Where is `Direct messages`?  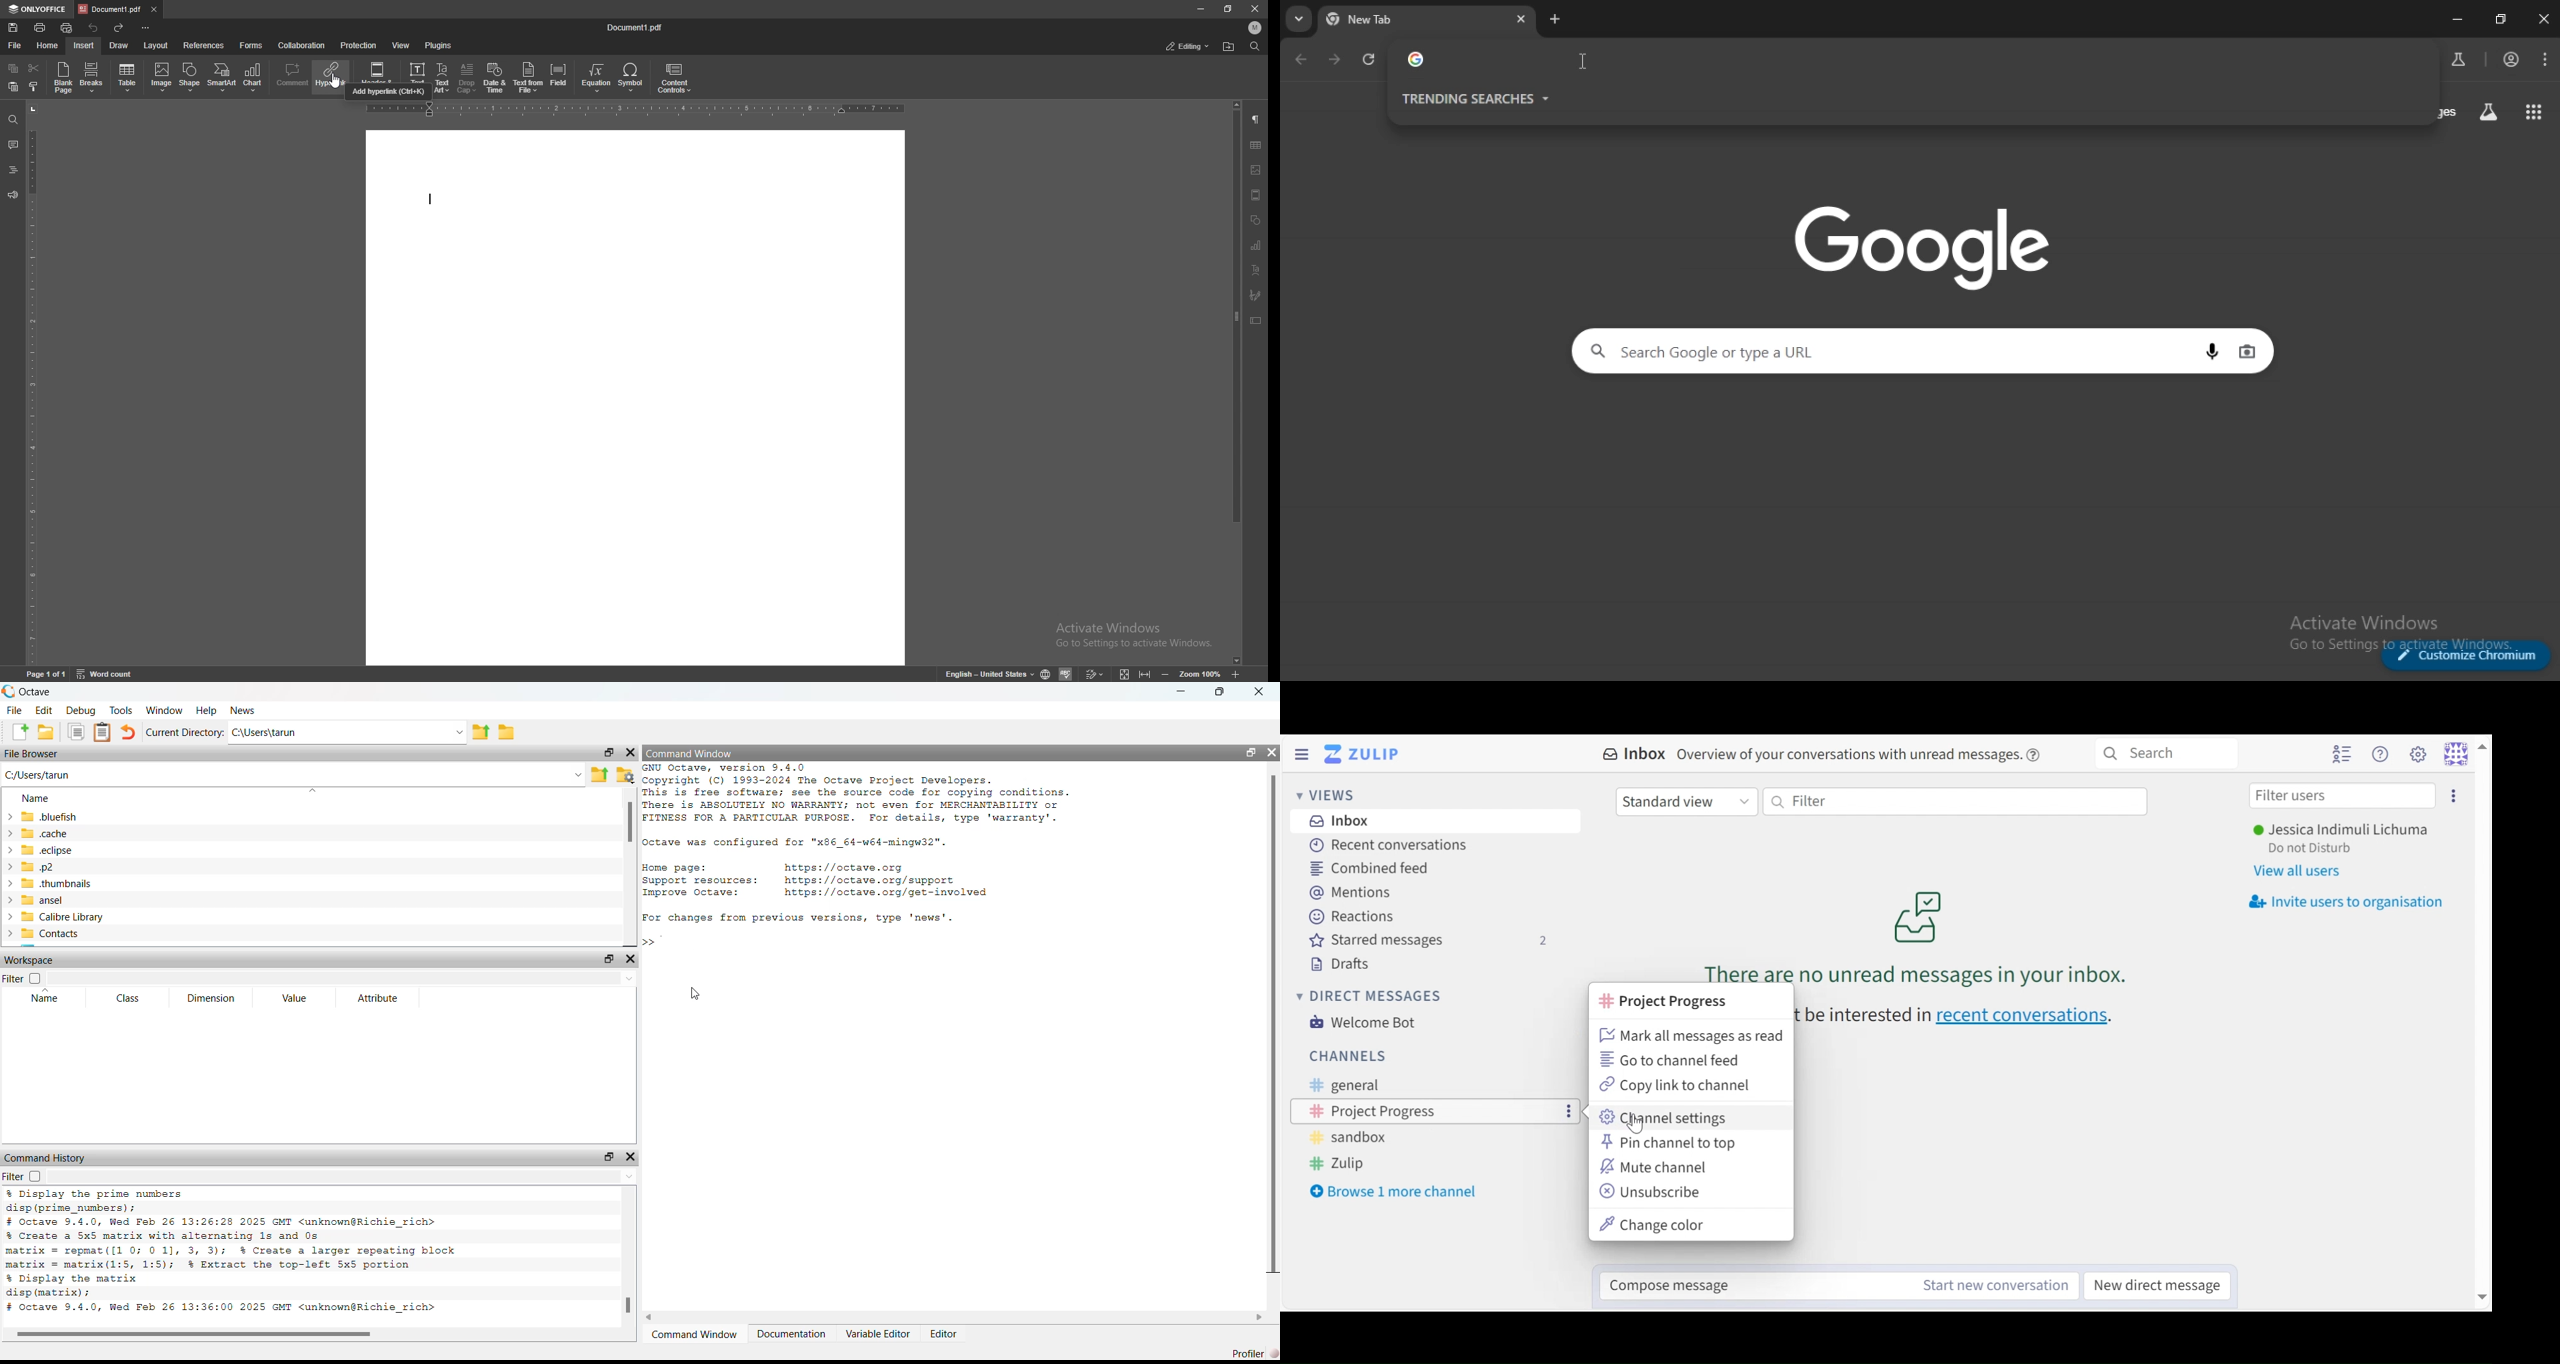
Direct messages is located at coordinates (1373, 999).